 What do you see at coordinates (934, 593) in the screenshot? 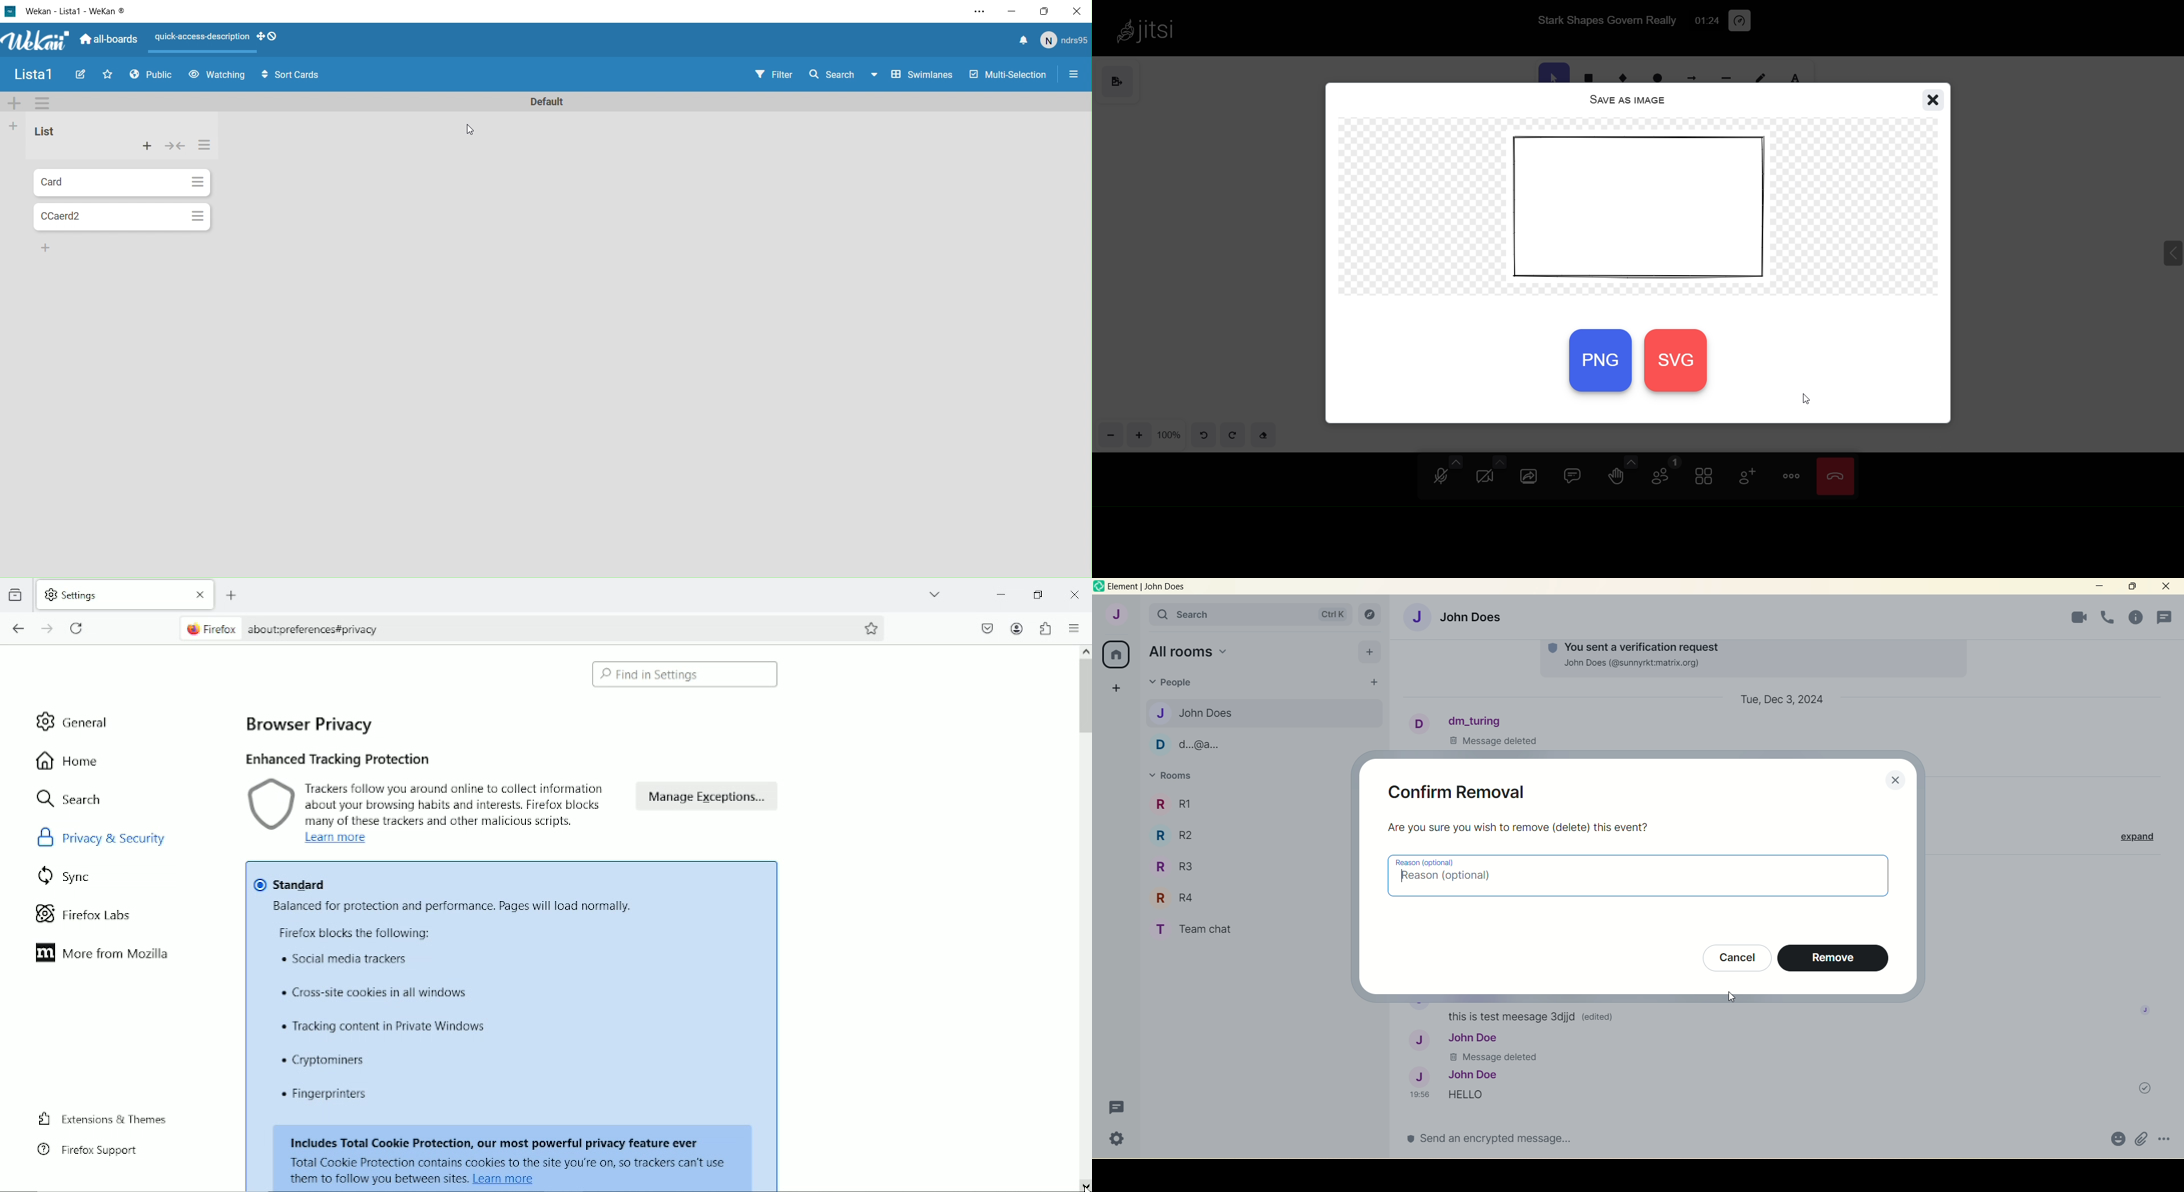
I see `list all tabs` at bounding box center [934, 593].